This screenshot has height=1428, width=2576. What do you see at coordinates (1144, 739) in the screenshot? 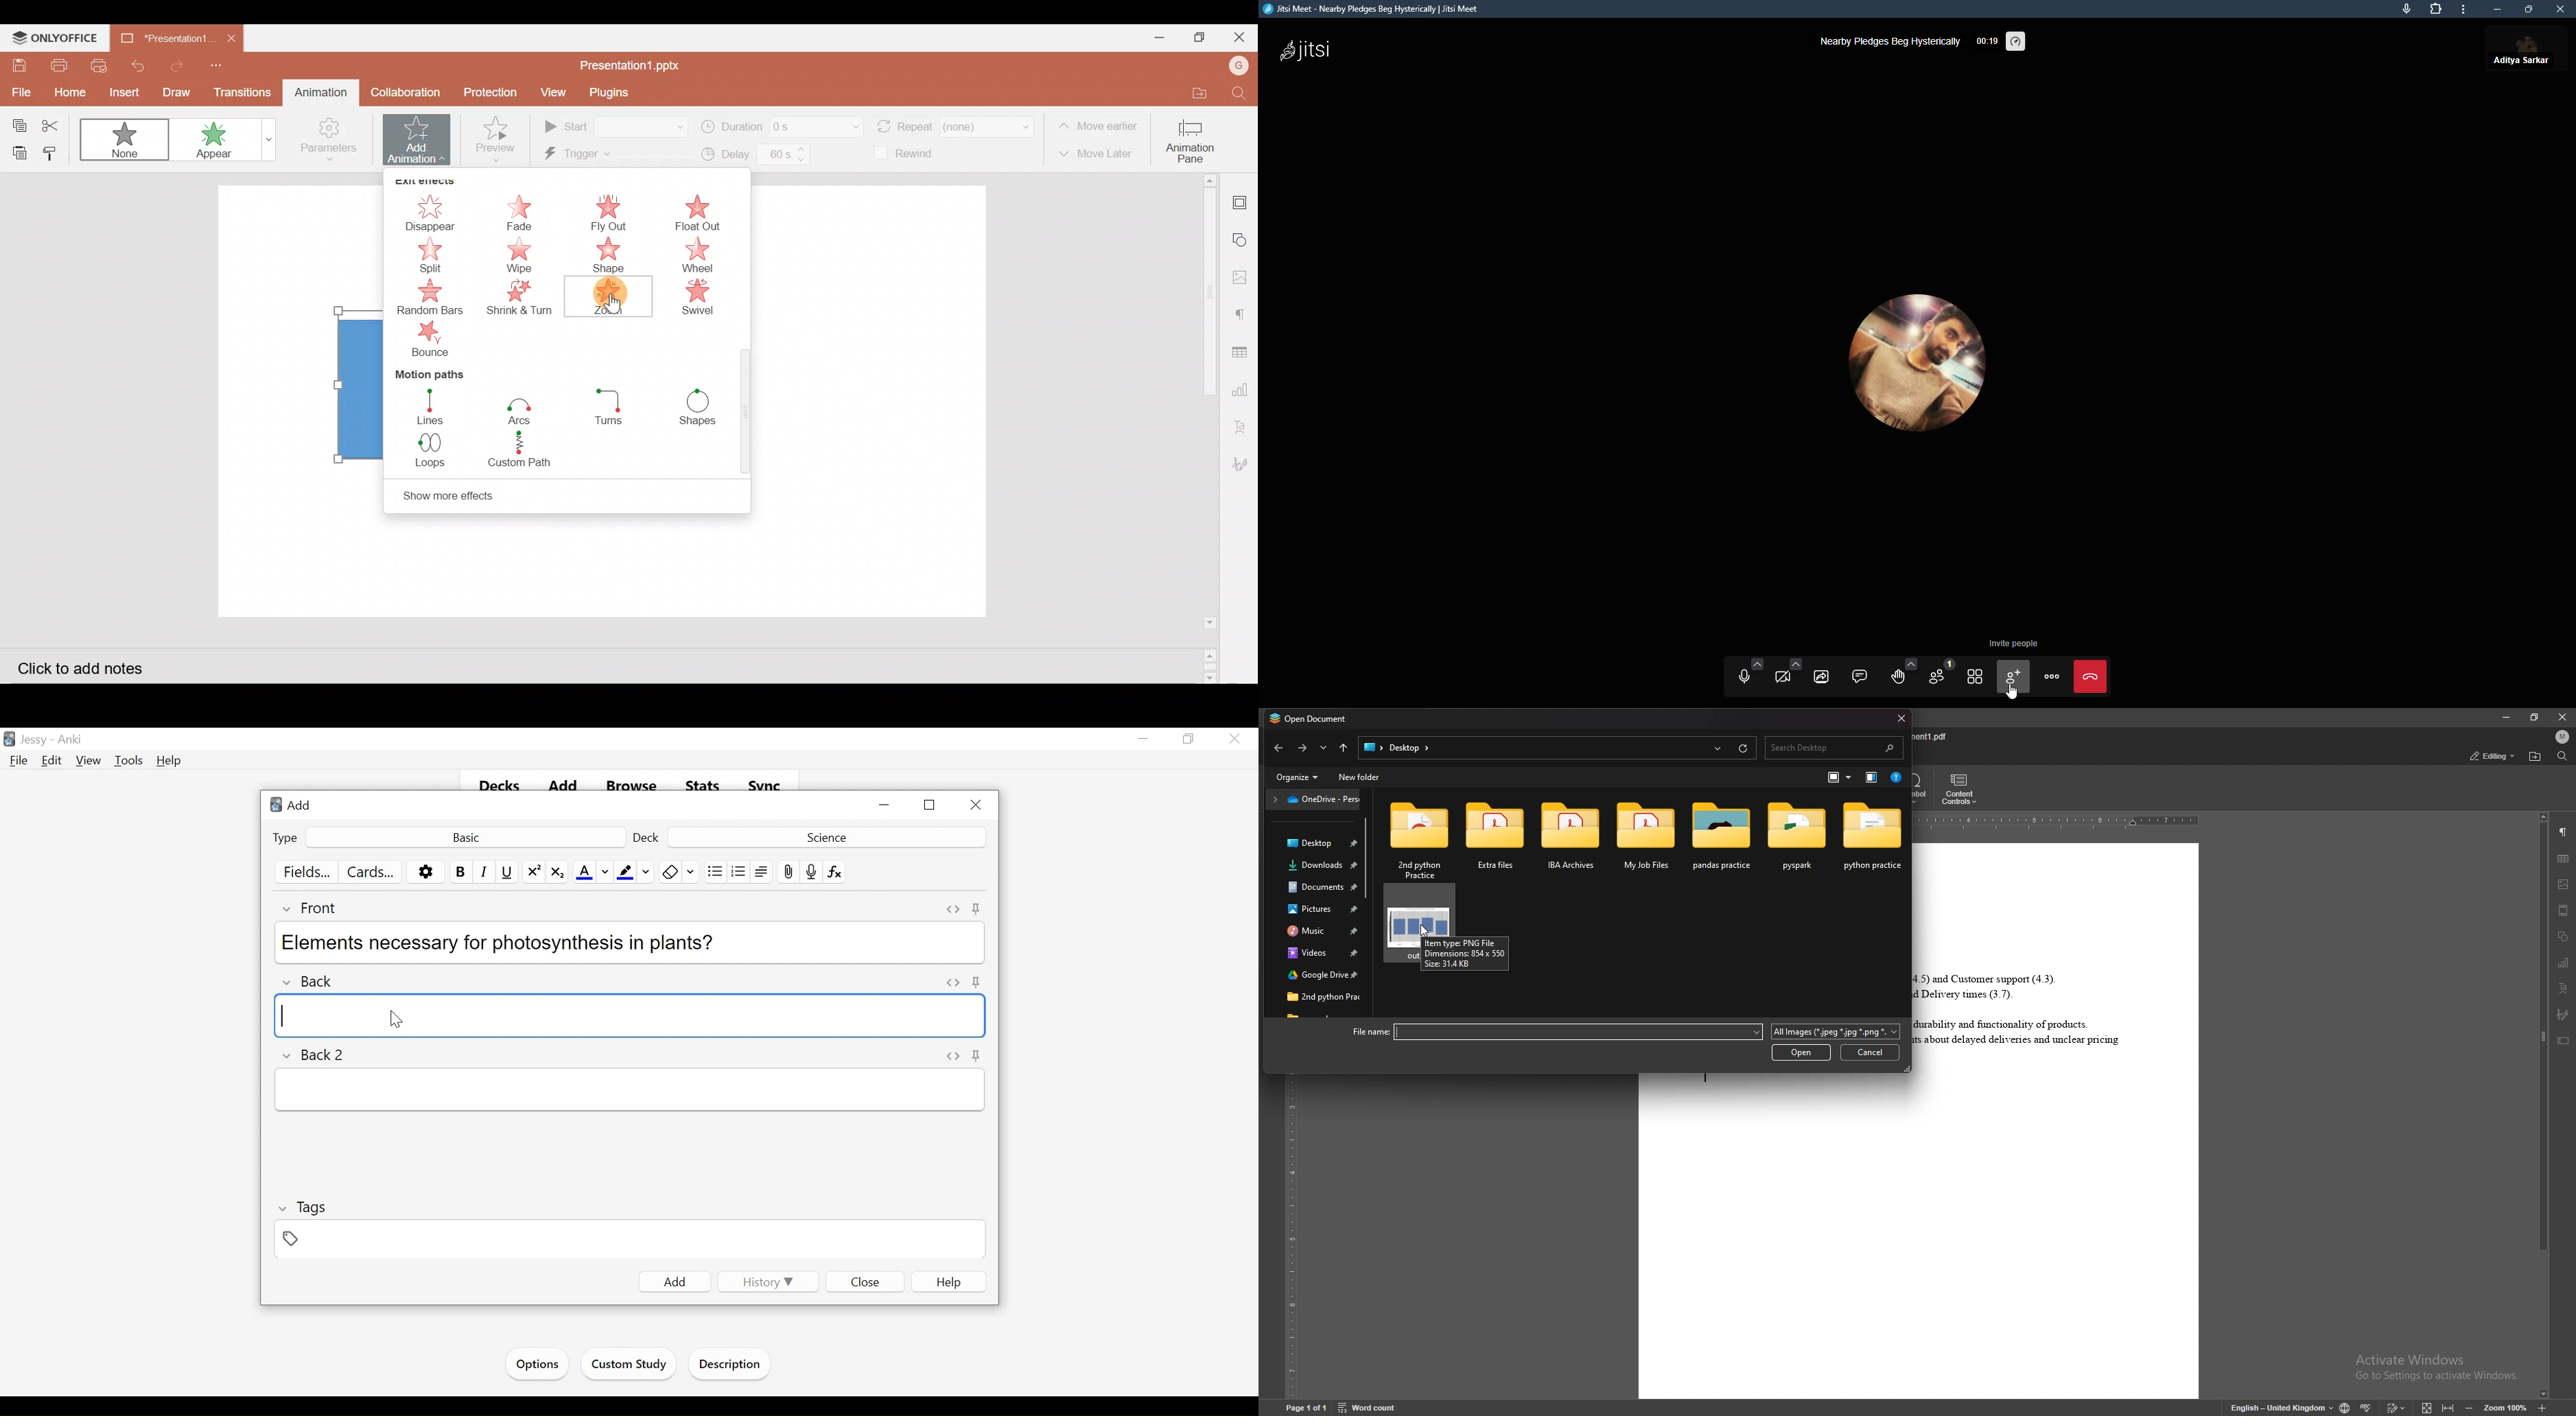
I see `minimize` at bounding box center [1144, 739].